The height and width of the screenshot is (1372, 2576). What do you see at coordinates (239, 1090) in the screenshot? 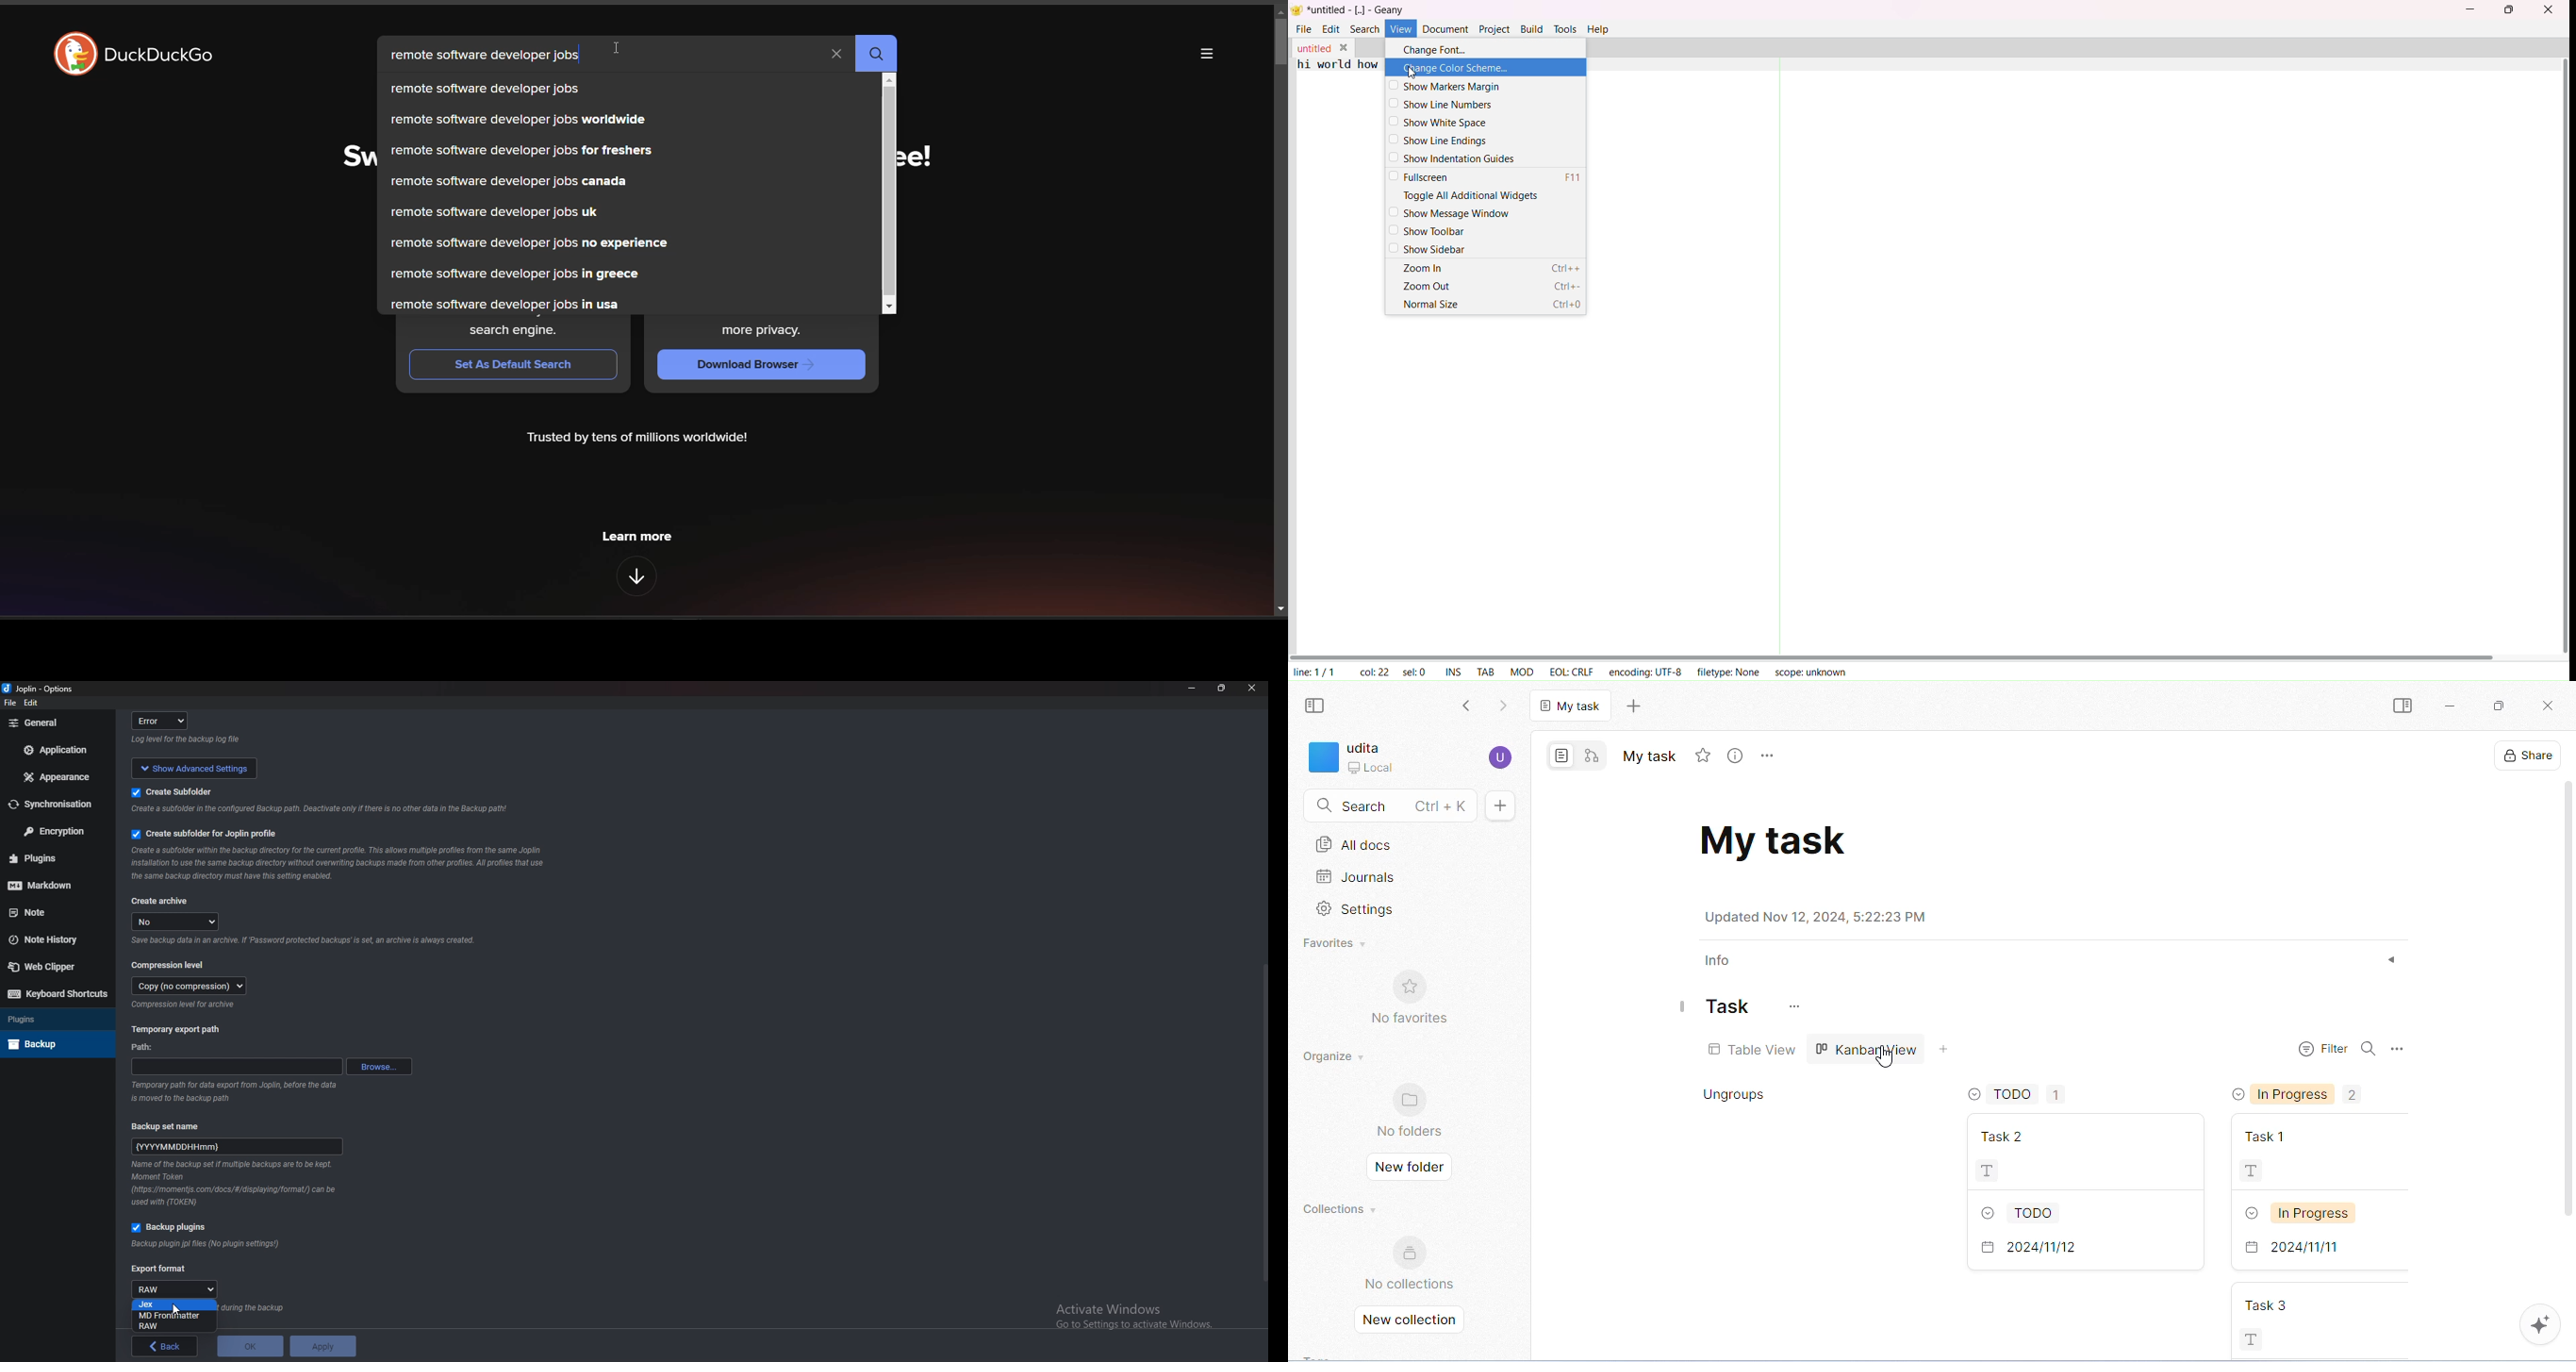
I see `info` at bounding box center [239, 1090].